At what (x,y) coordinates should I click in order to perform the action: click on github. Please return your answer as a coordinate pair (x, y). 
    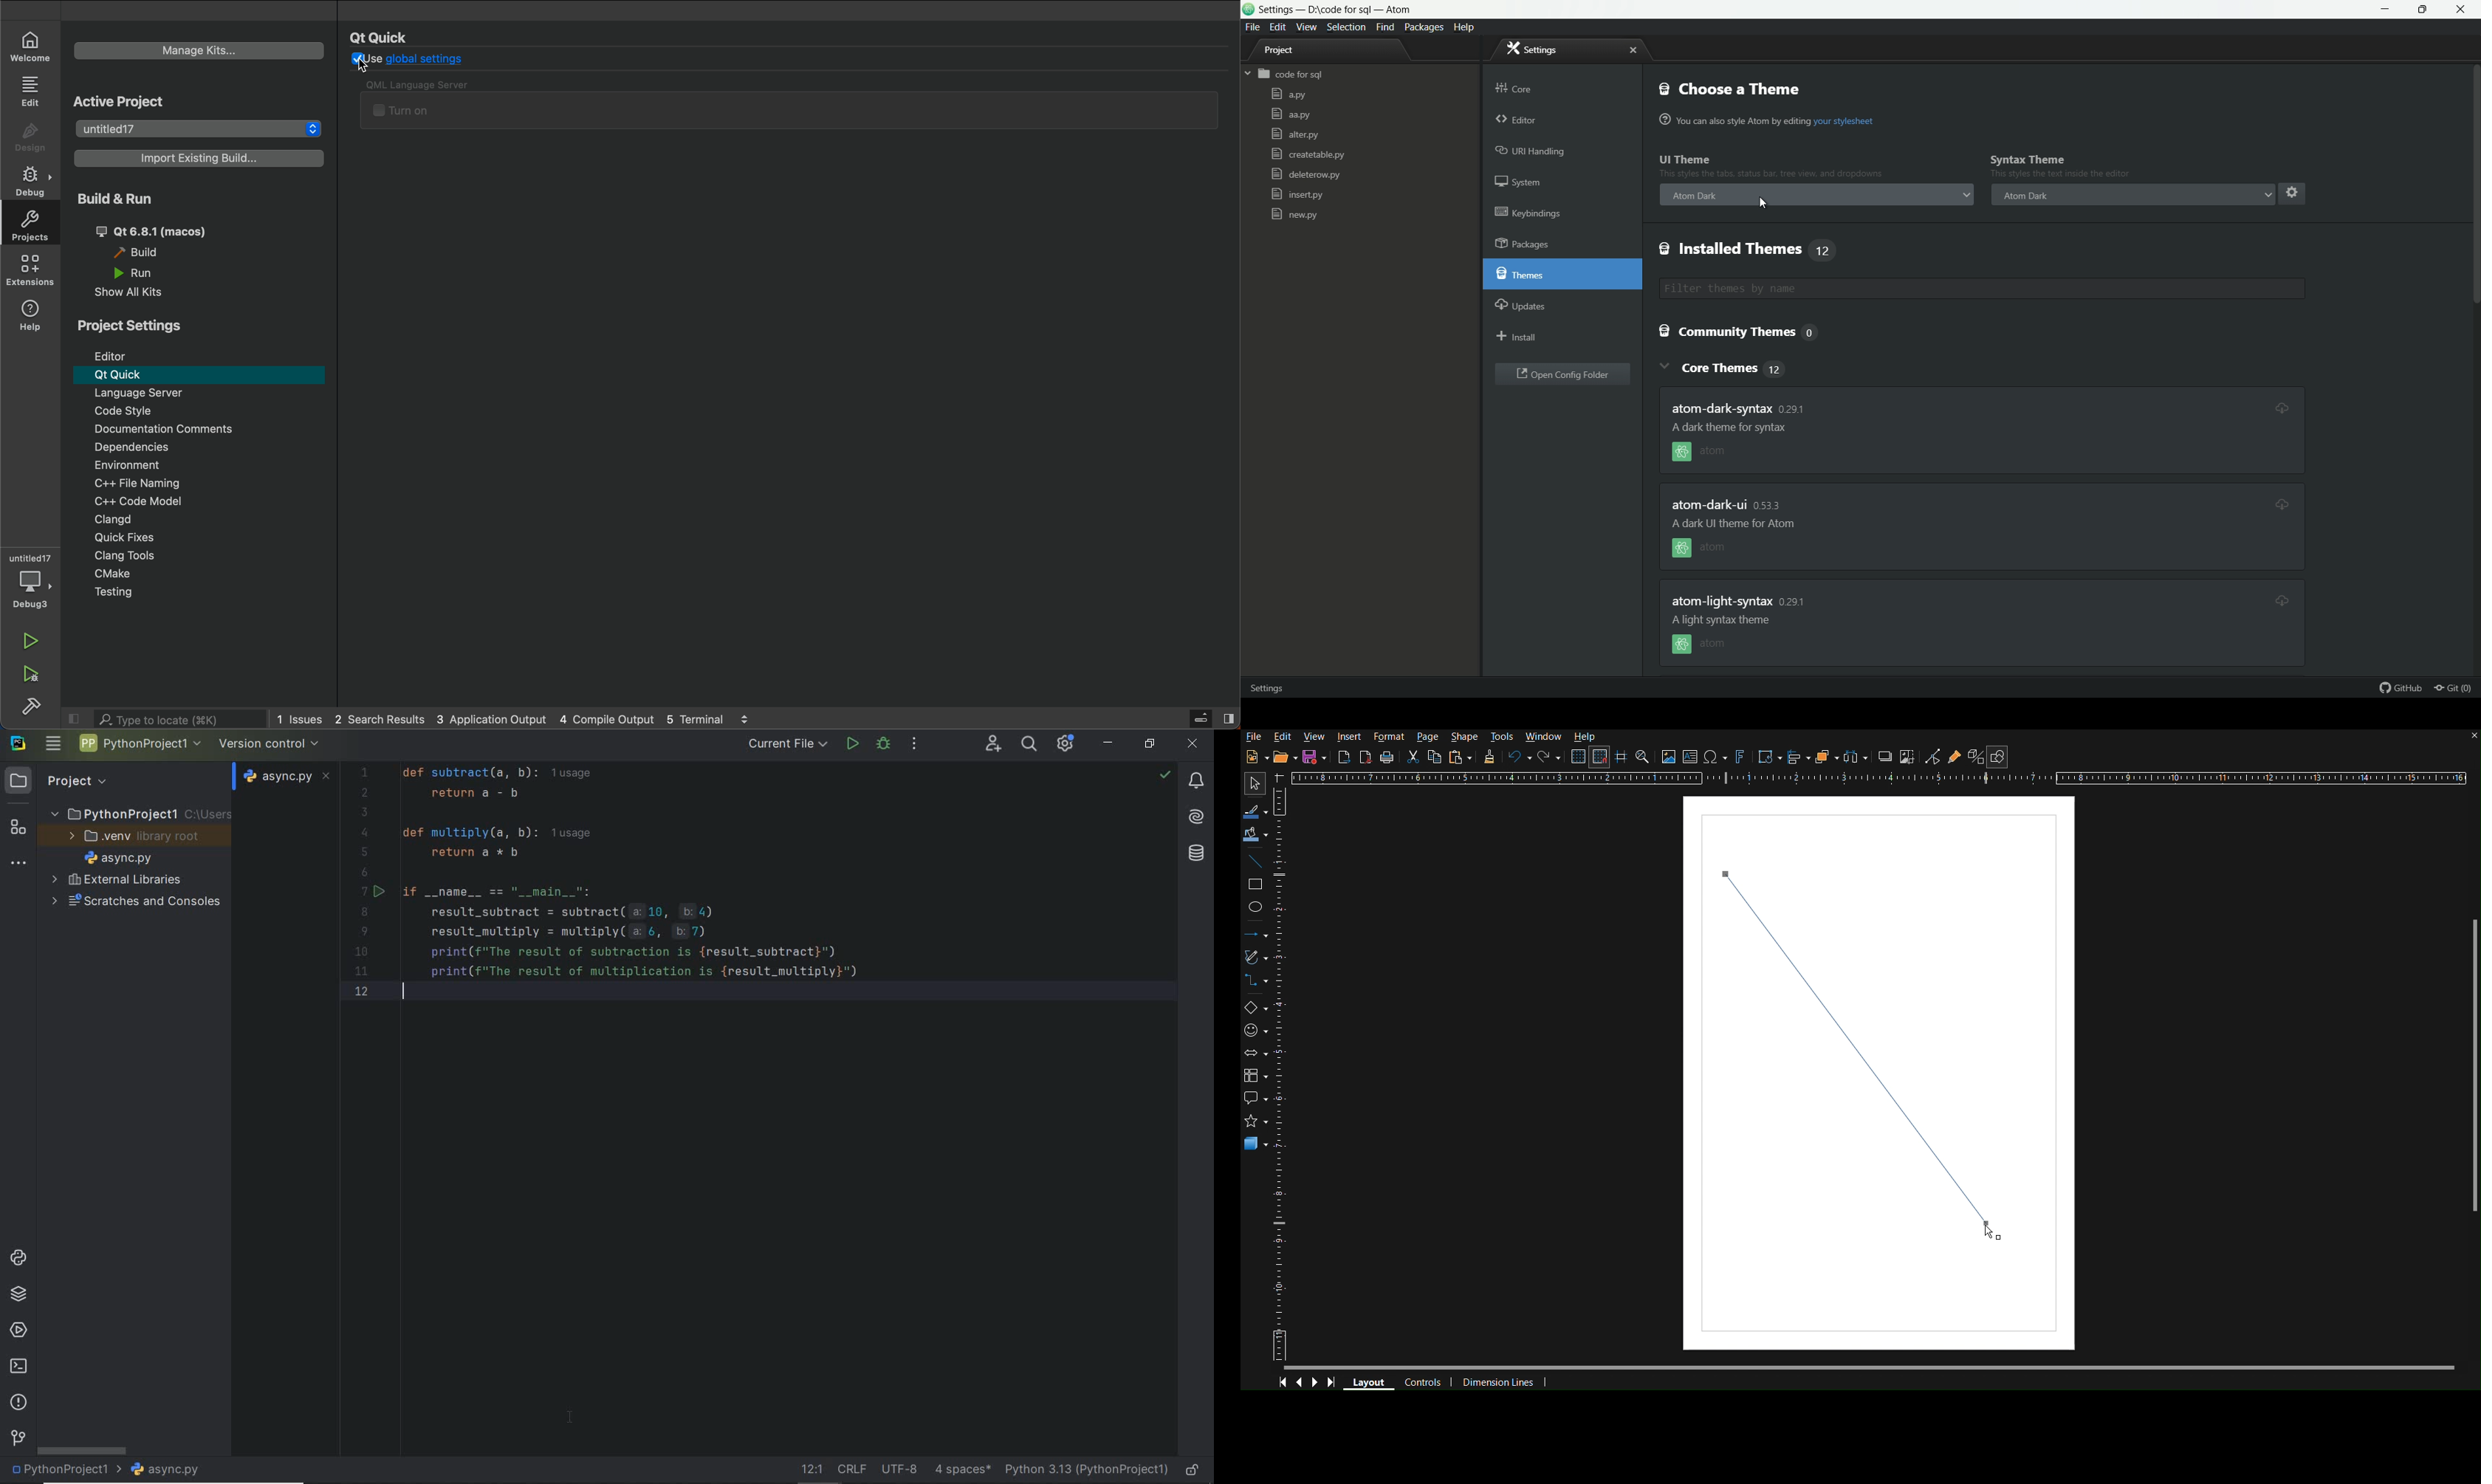
    Looking at the image, I should click on (2402, 689).